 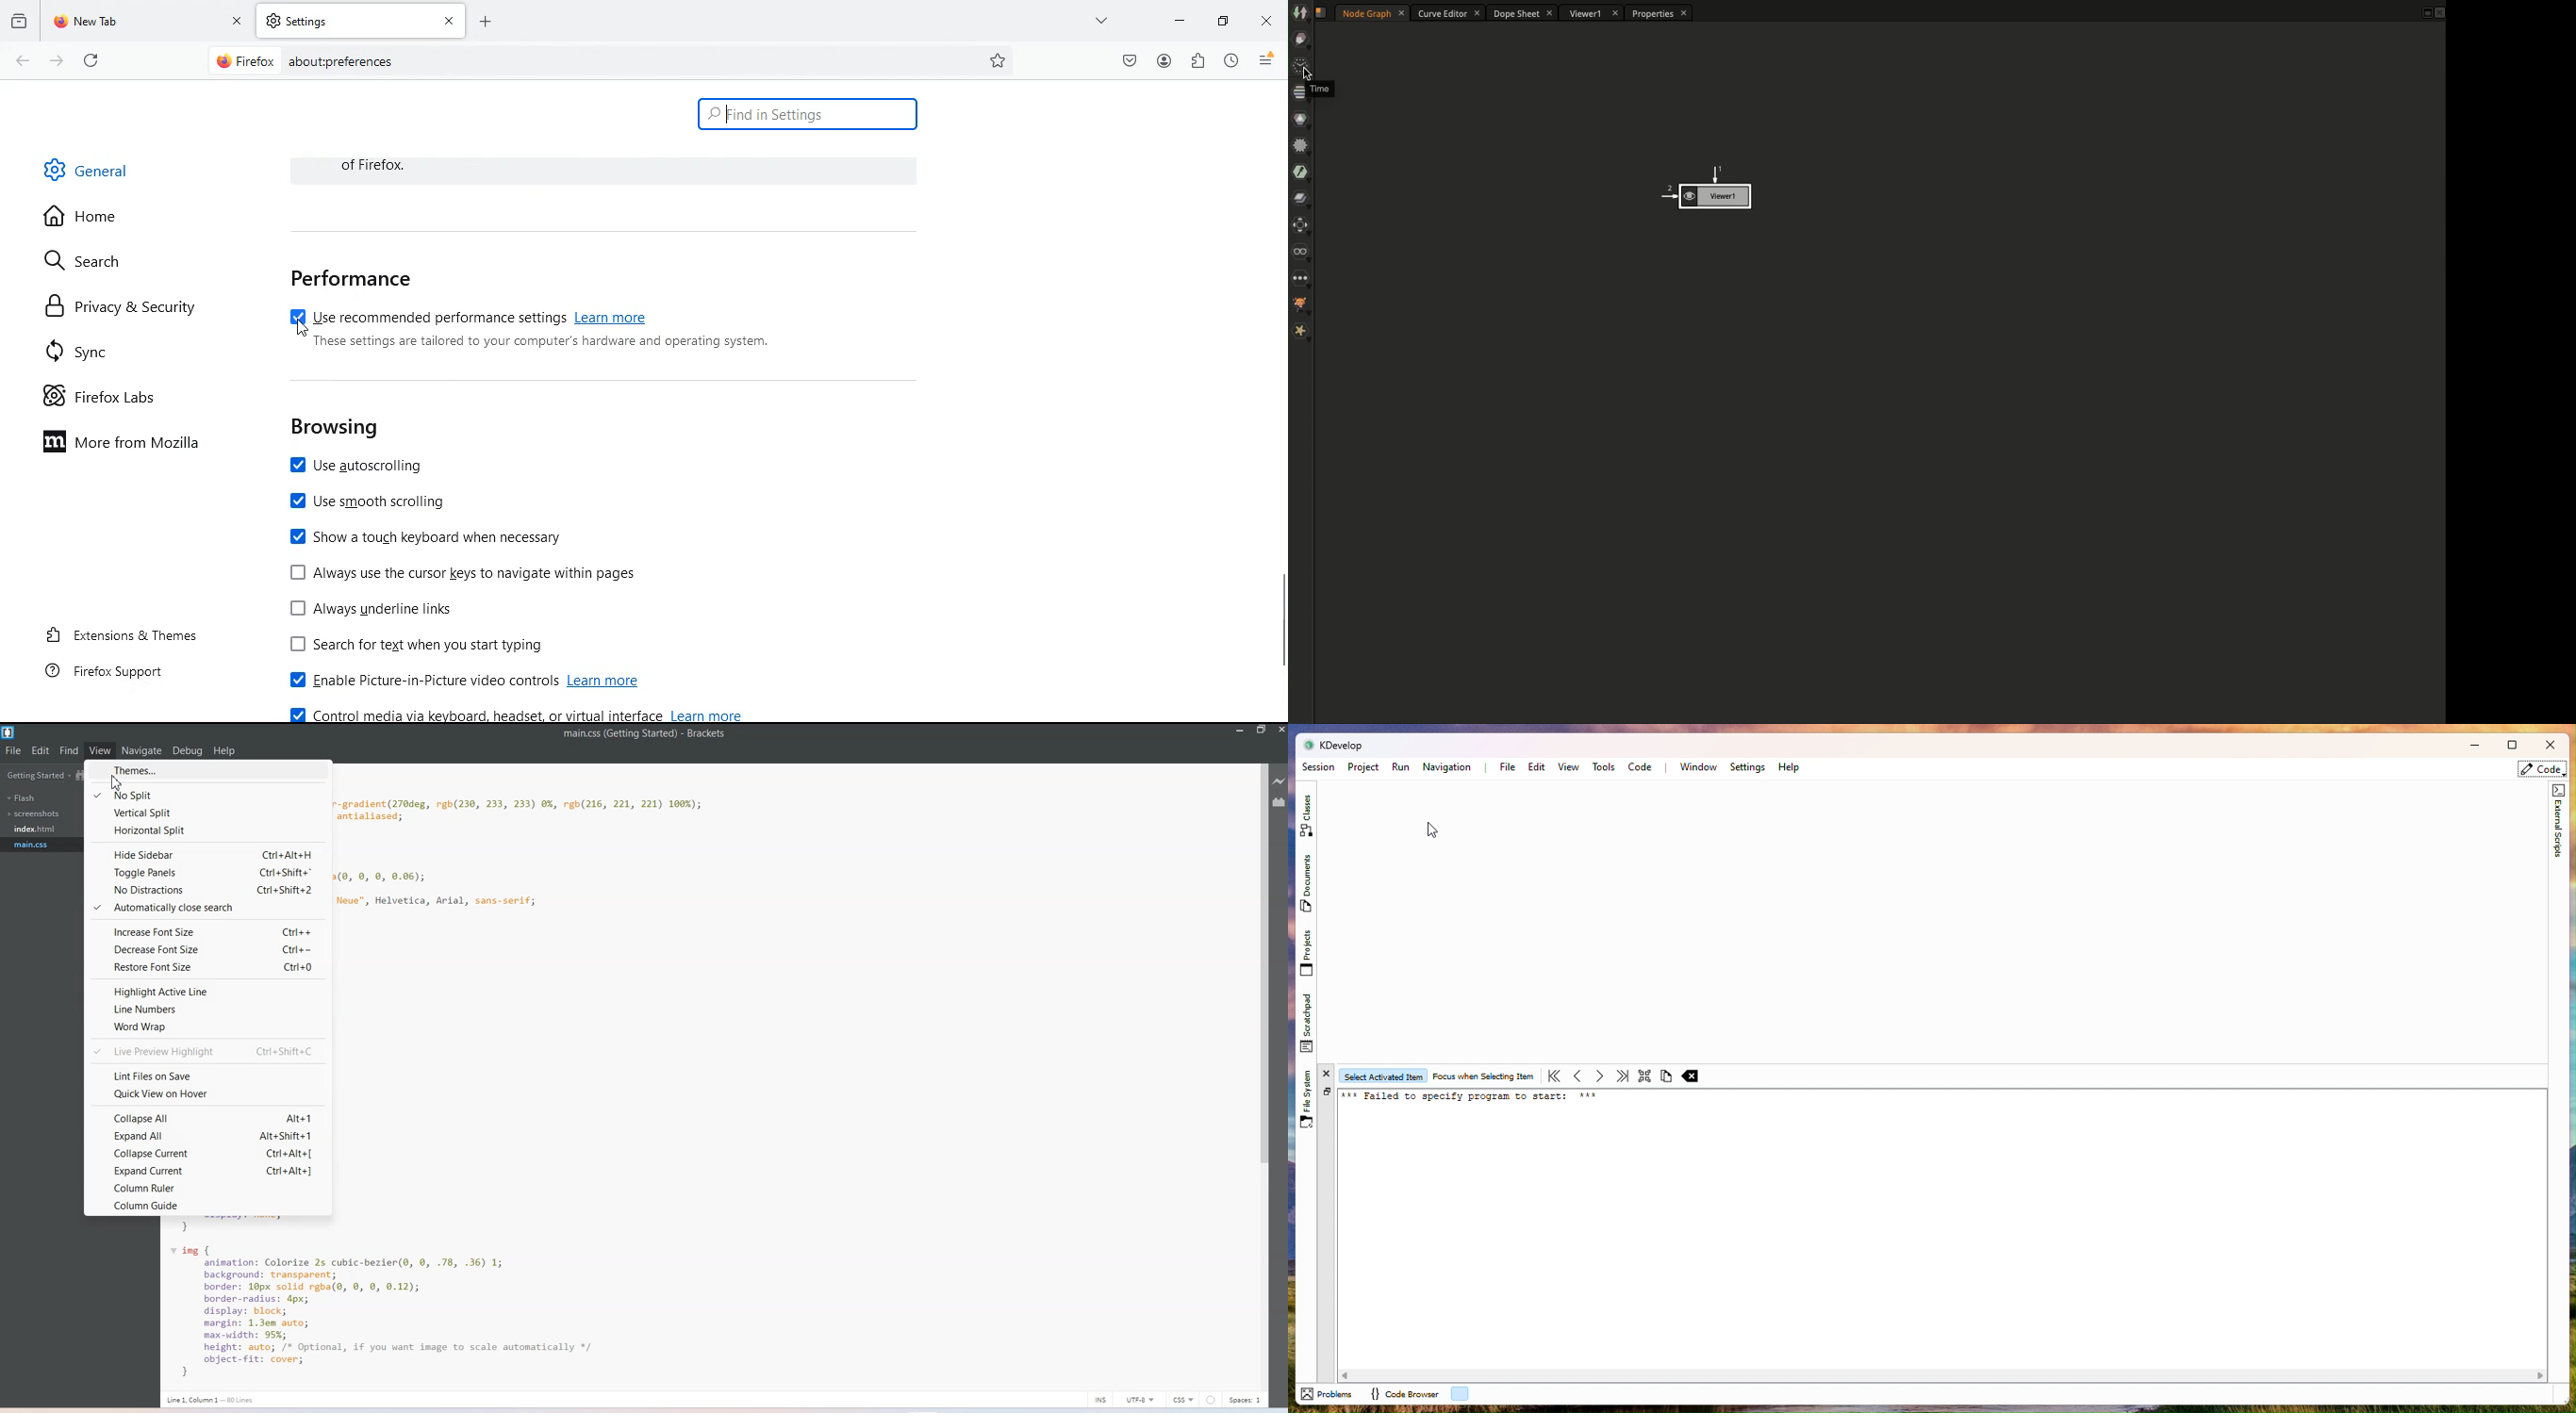 What do you see at coordinates (208, 831) in the screenshot?
I see `Horizontal split` at bounding box center [208, 831].